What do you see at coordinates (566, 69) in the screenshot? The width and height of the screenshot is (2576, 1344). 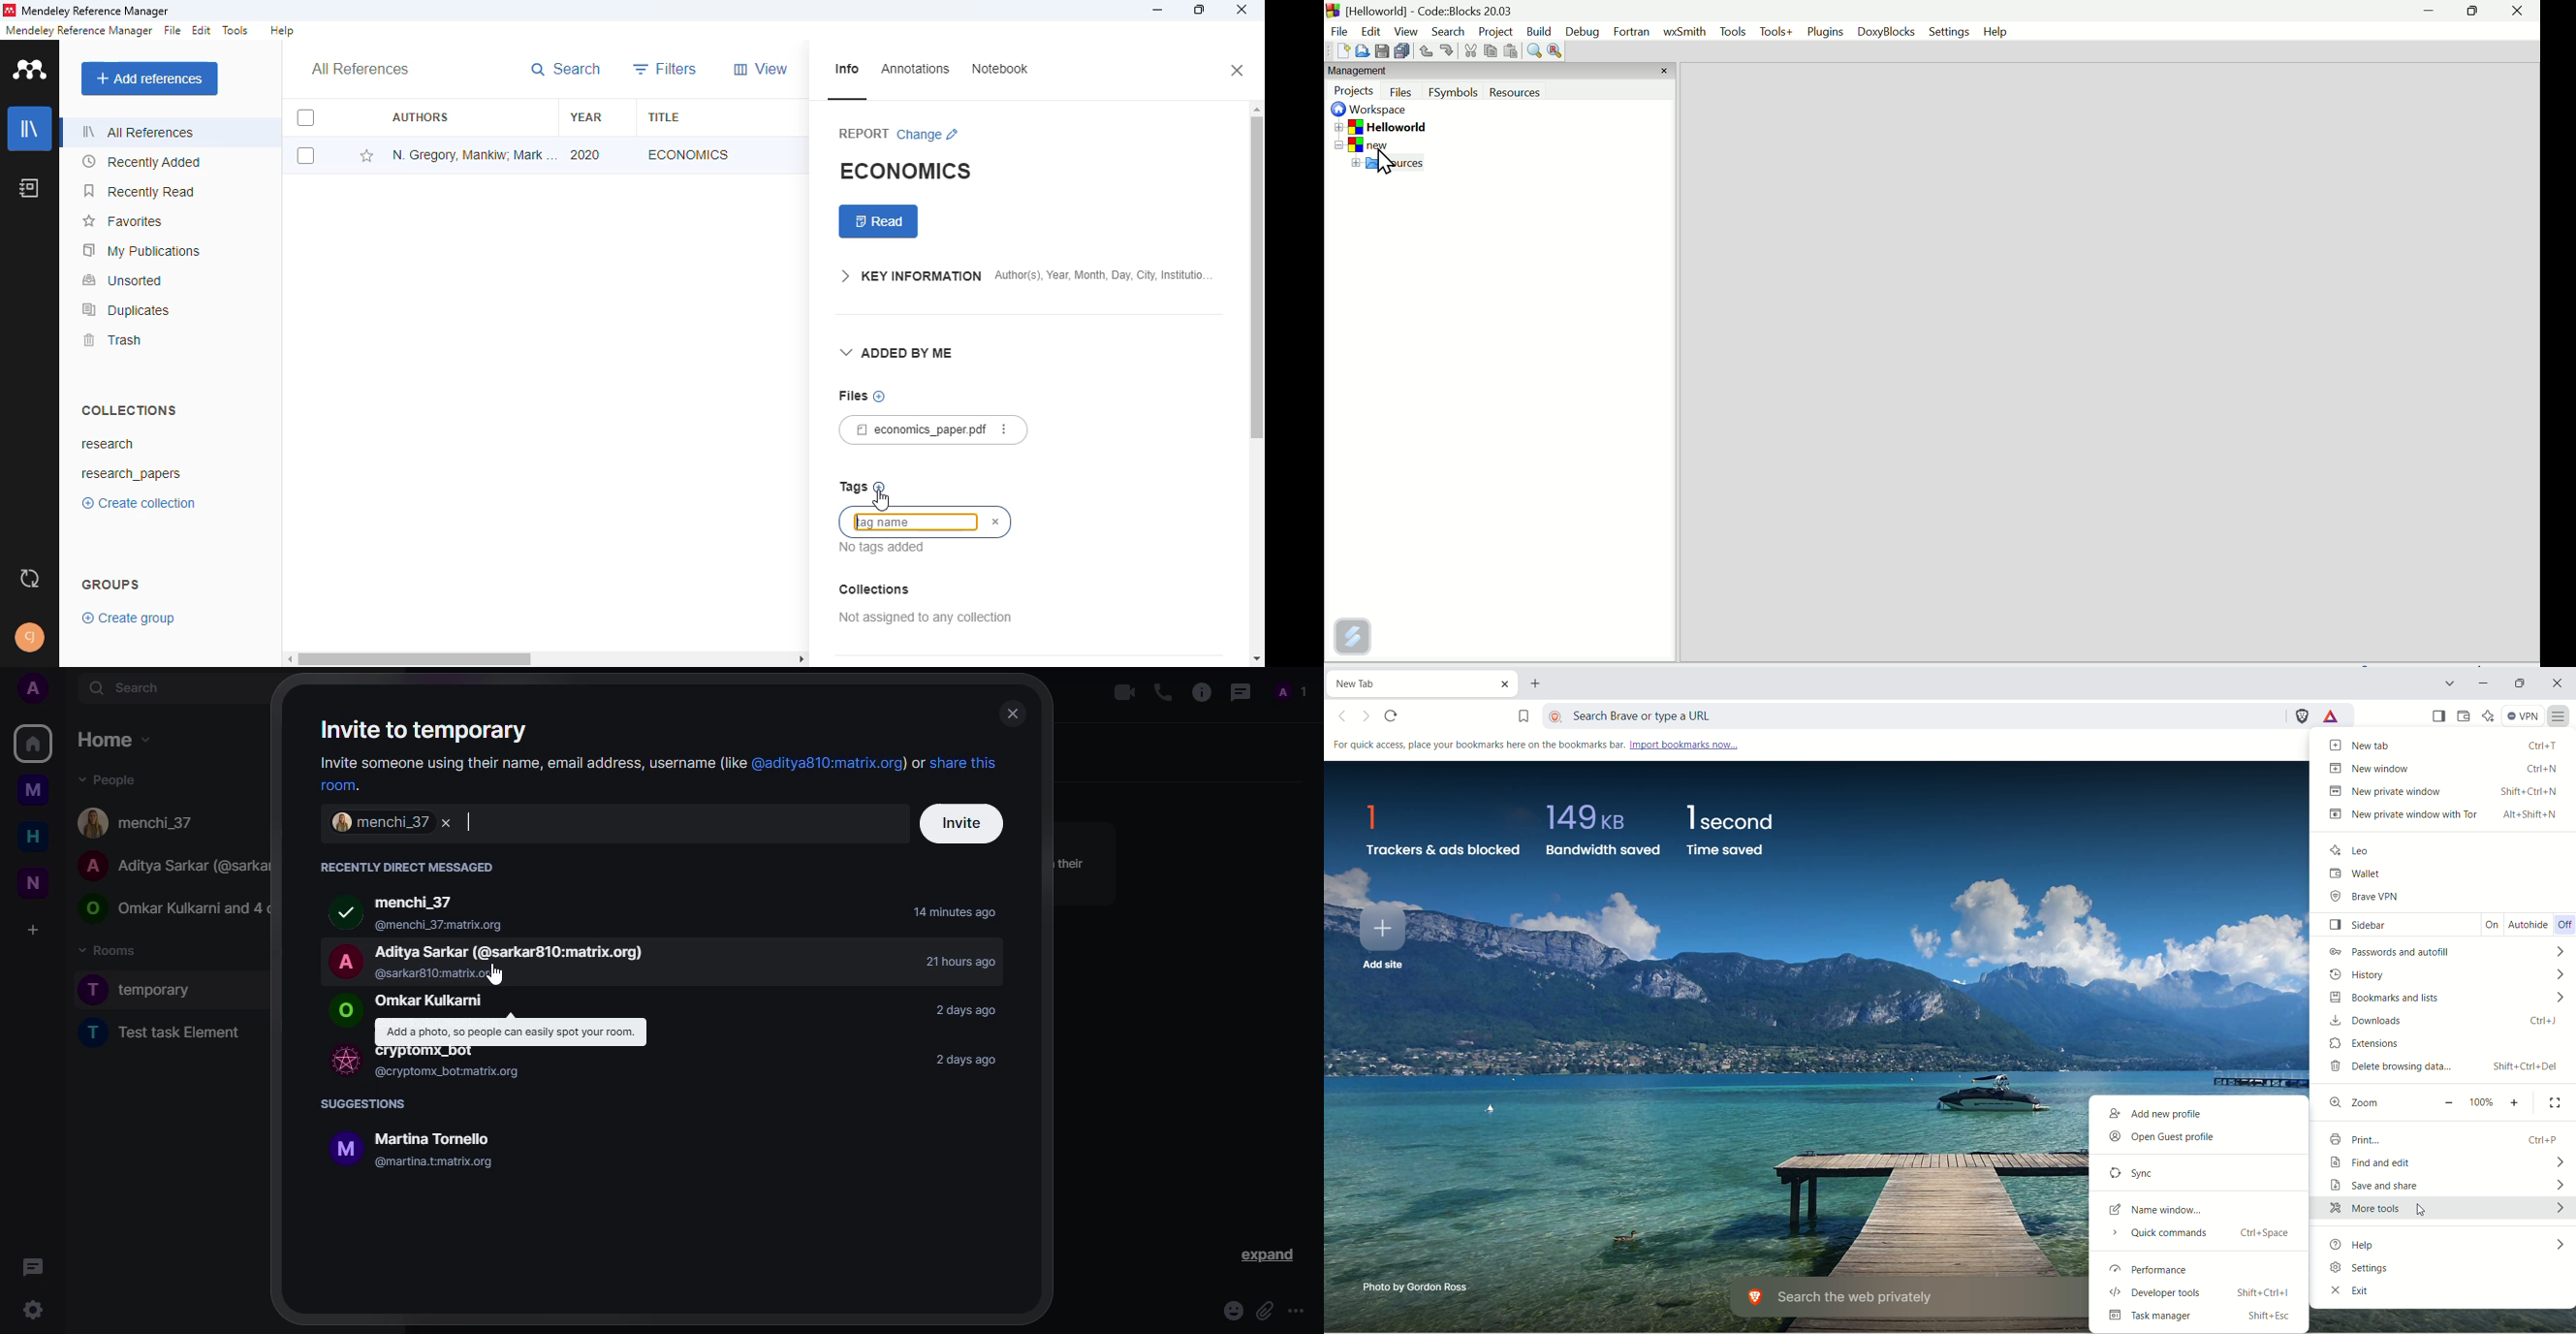 I see `search` at bounding box center [566, 69].